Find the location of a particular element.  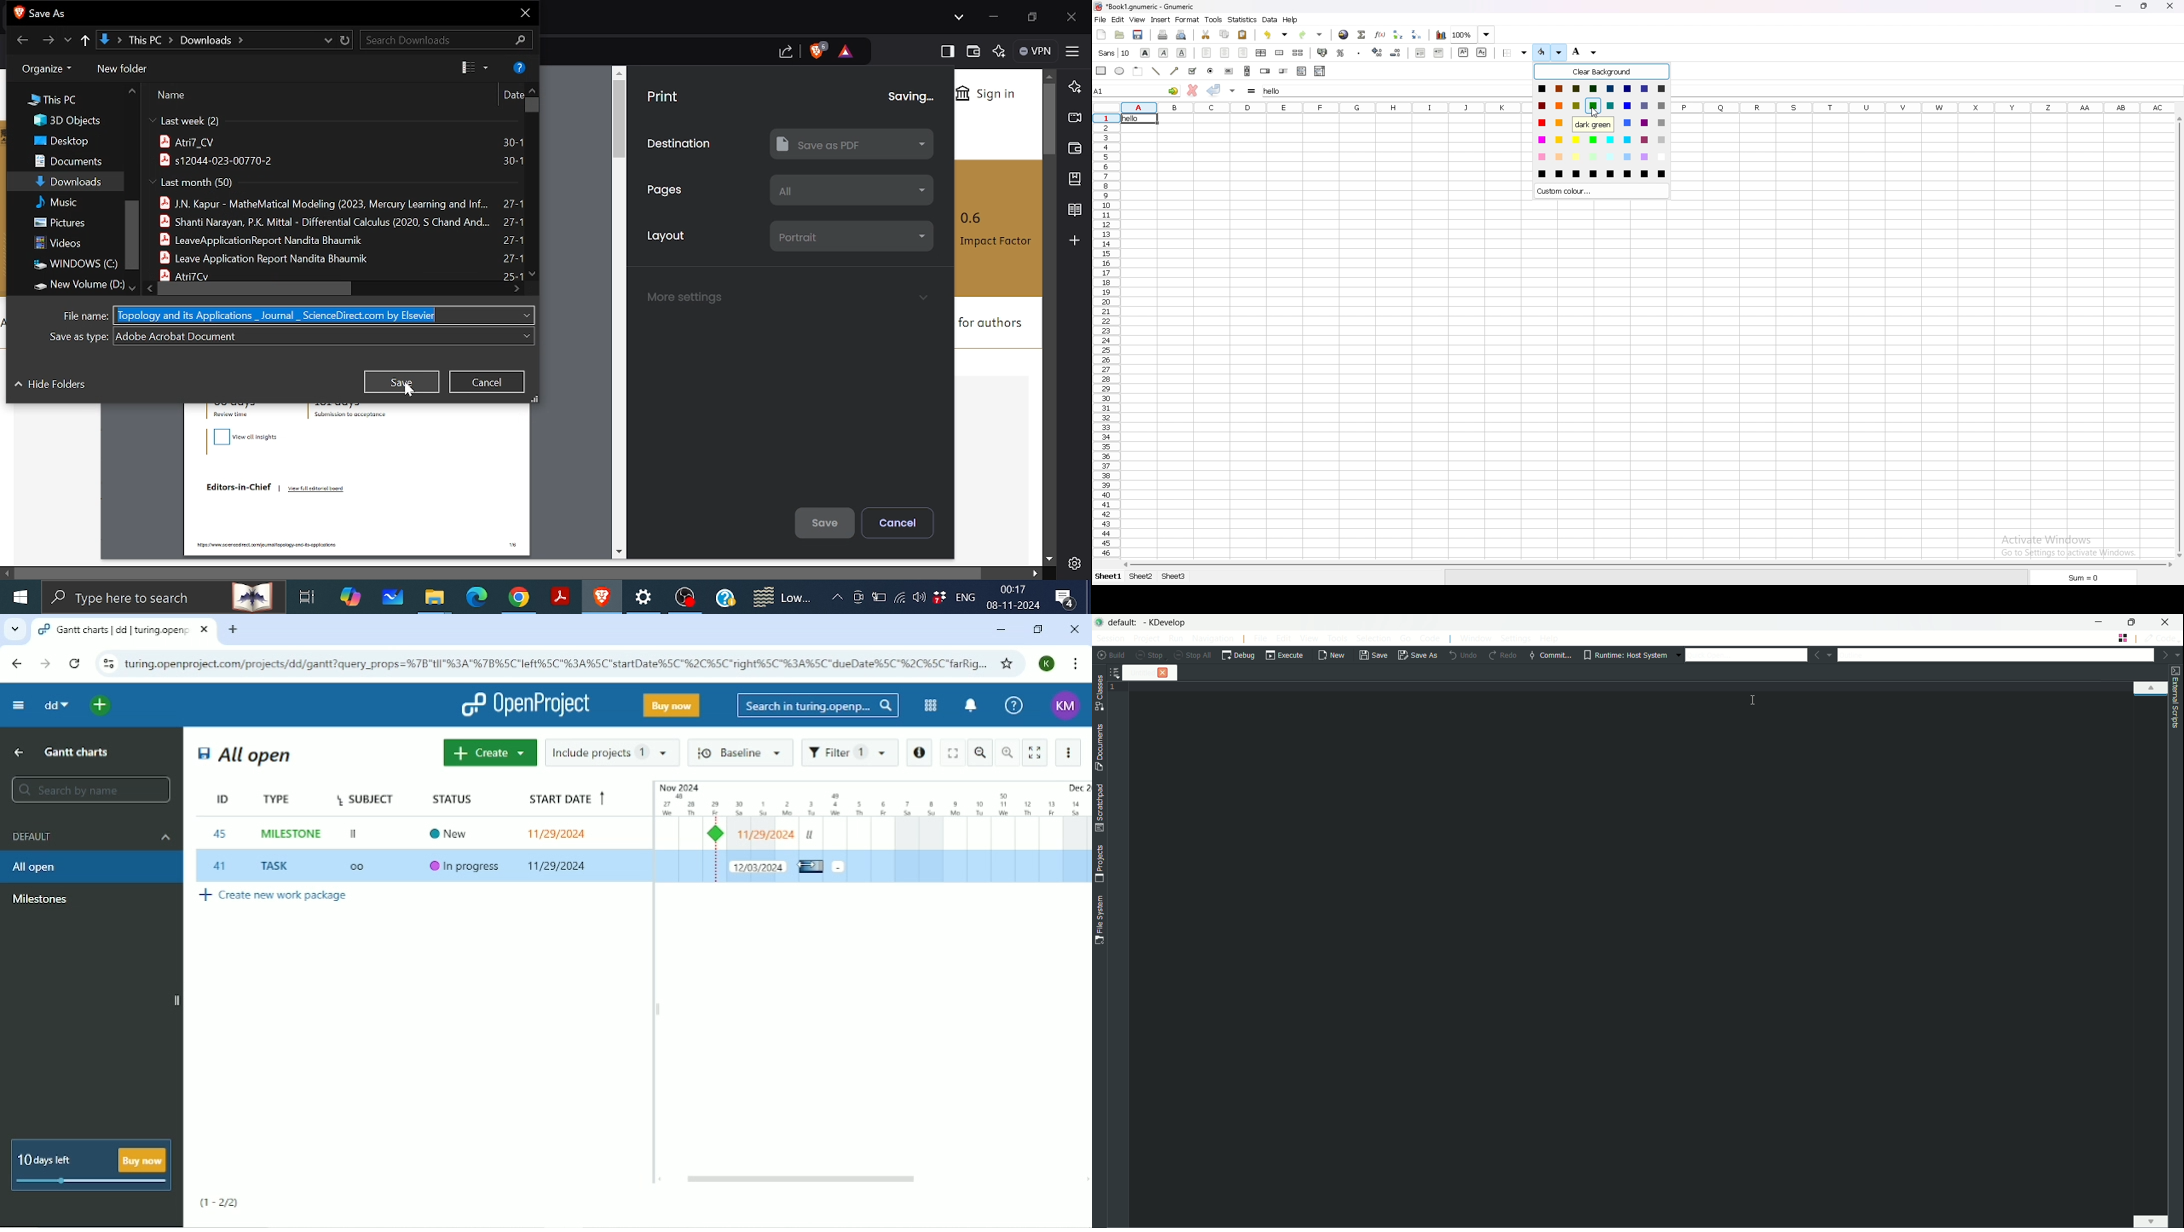

Add to sidebar is located at coordinates (1076, 241).